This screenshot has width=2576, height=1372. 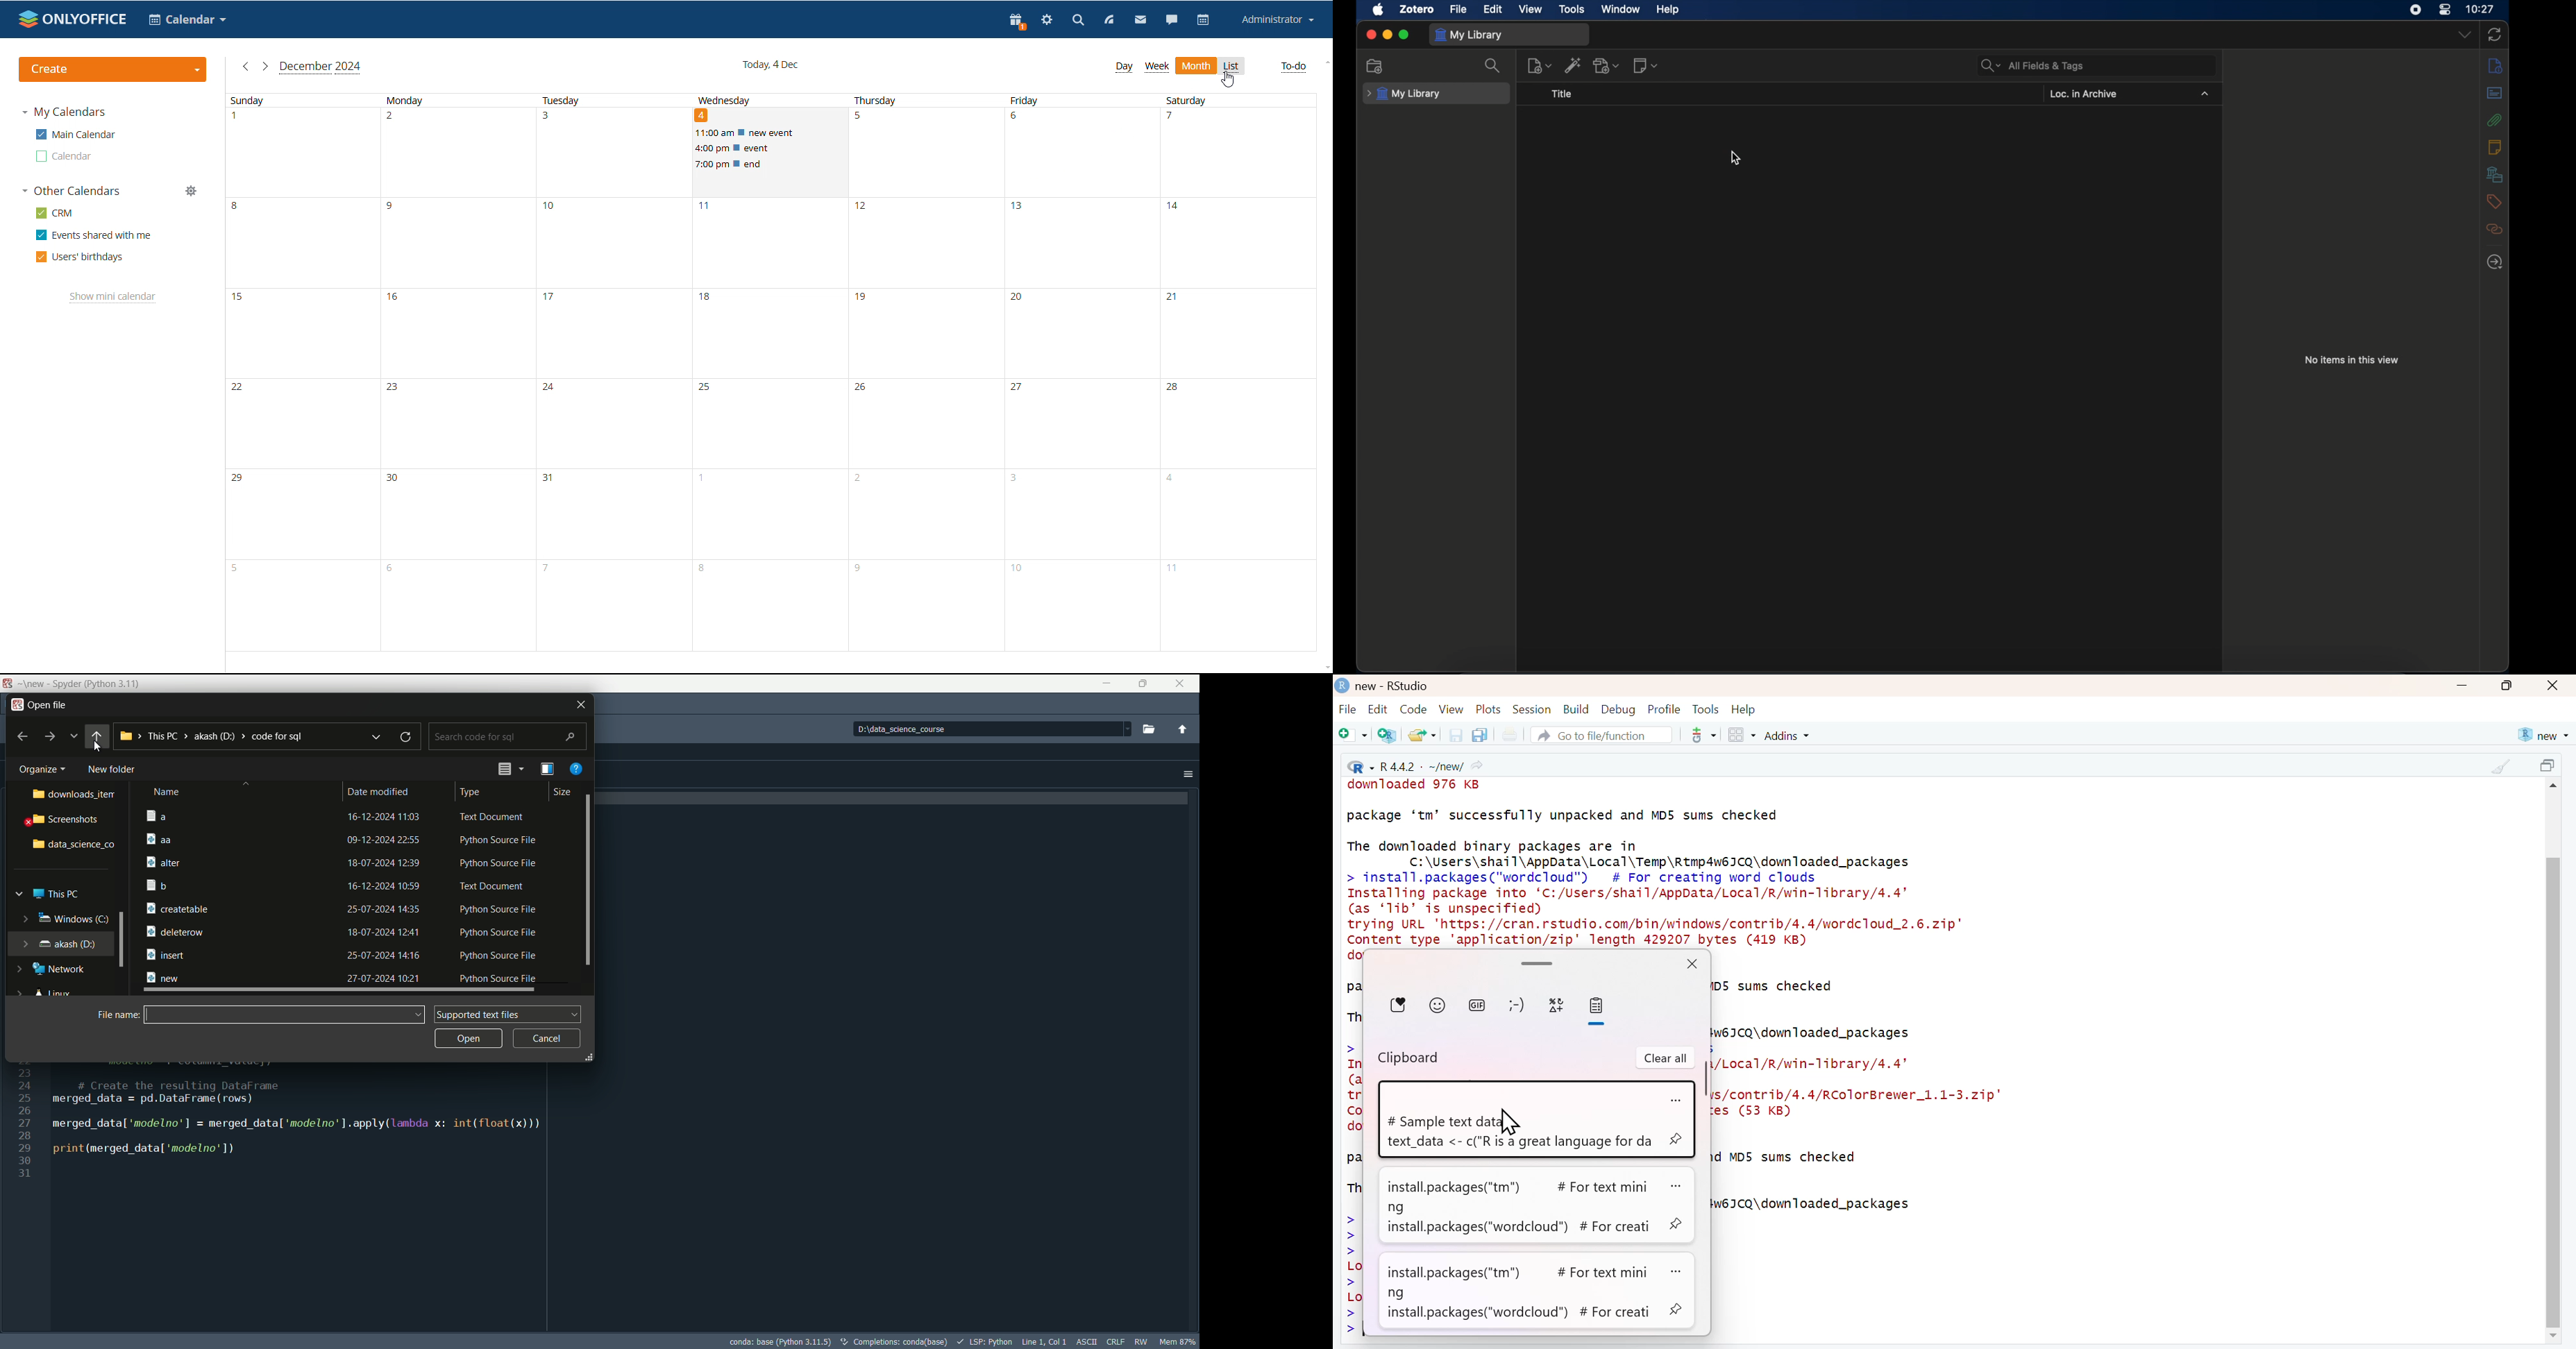 I want to click on Save all the open documents, so click(x=1479, y=735).